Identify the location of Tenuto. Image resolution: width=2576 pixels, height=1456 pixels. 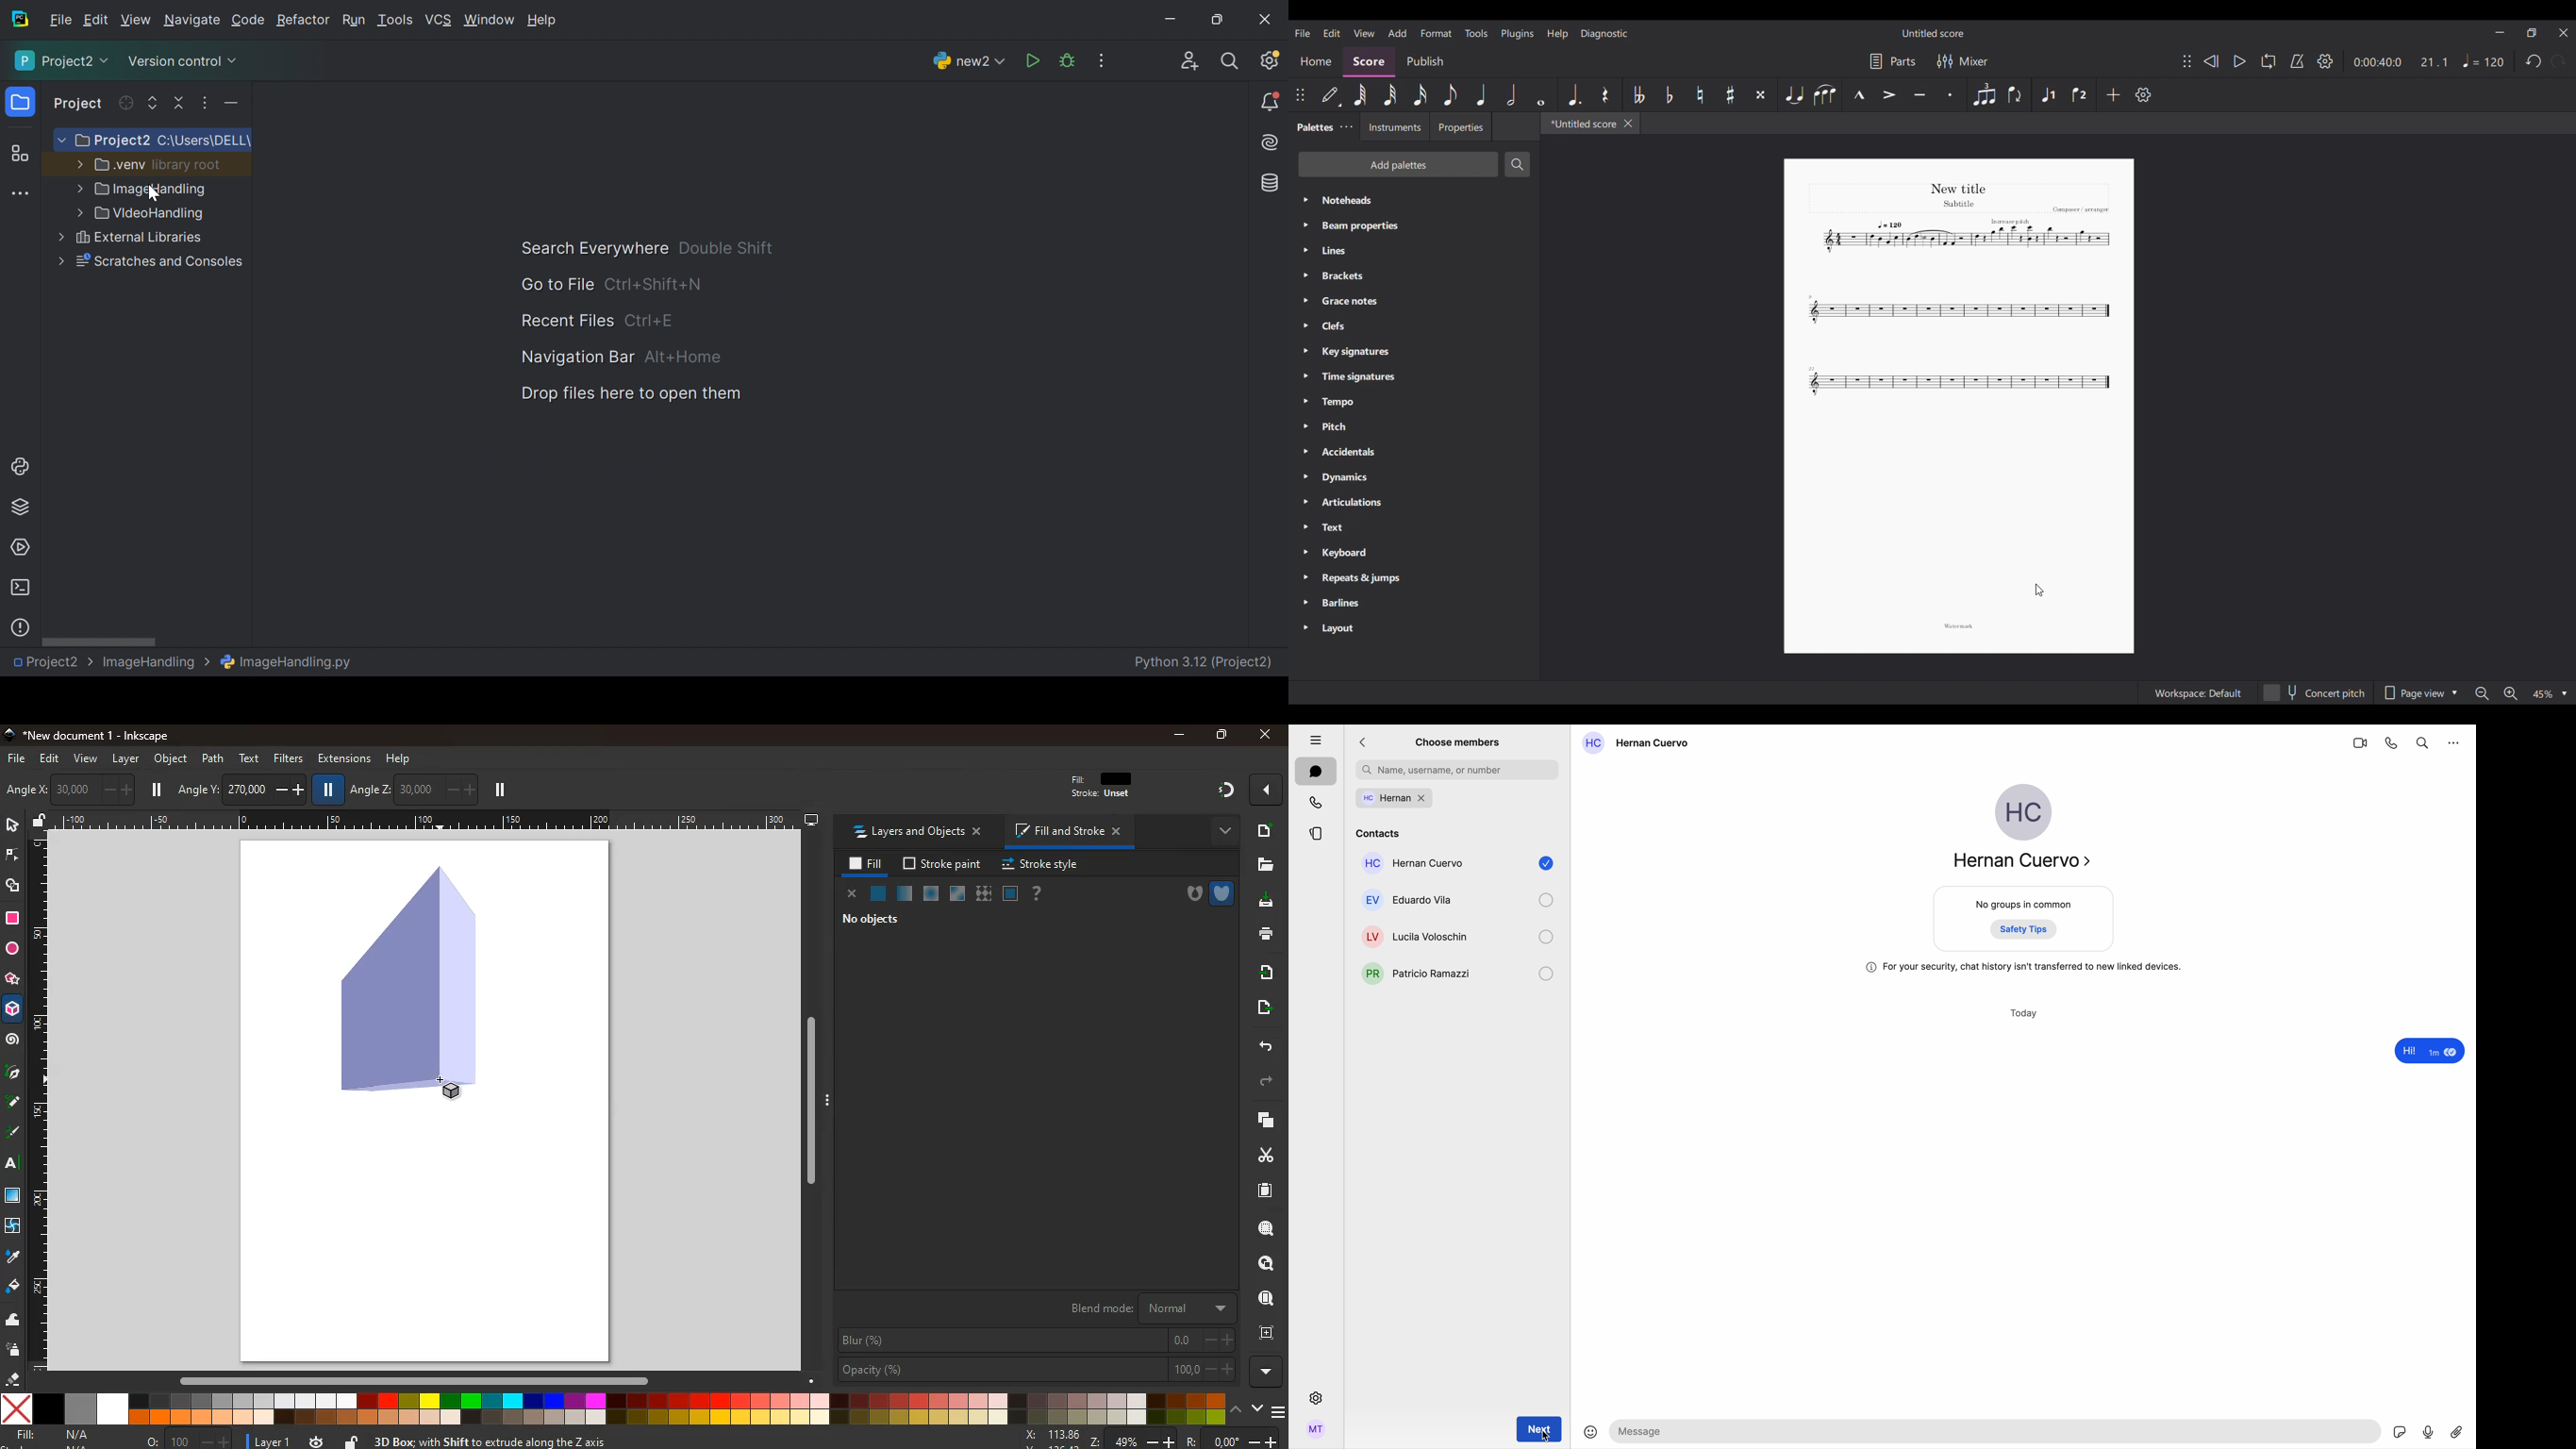
(1920, 95).